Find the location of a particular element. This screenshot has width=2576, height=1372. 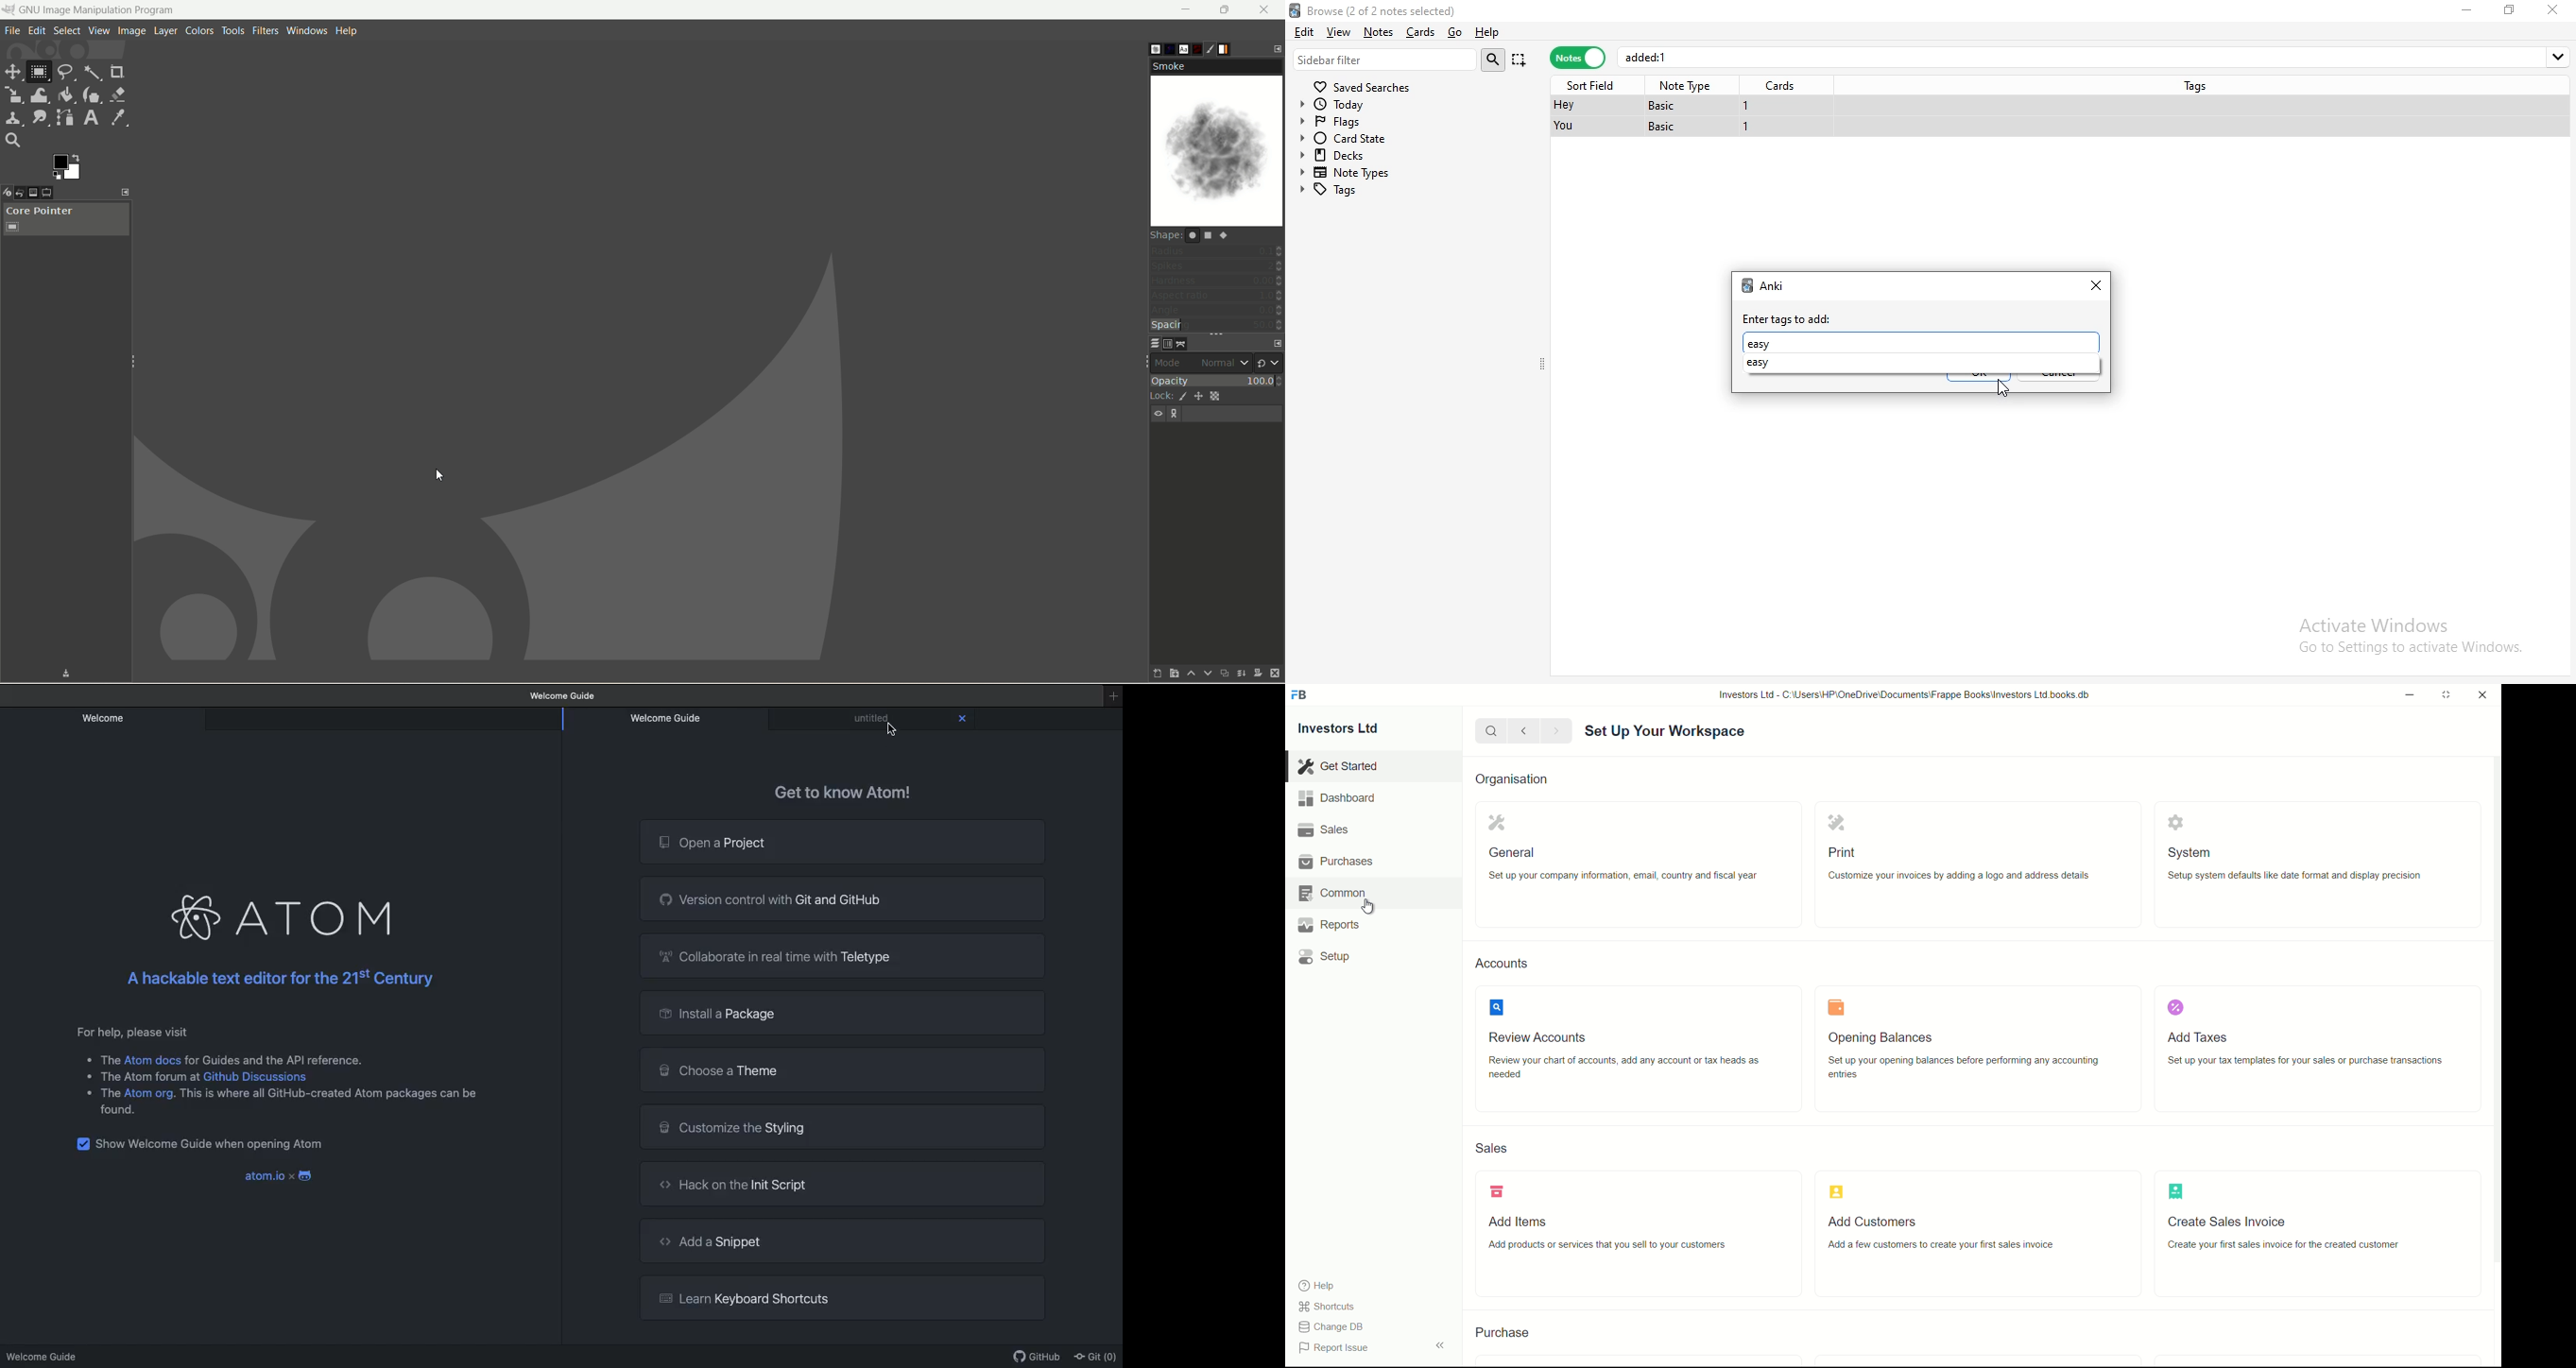

radius is located at coordinates (1217, 250).